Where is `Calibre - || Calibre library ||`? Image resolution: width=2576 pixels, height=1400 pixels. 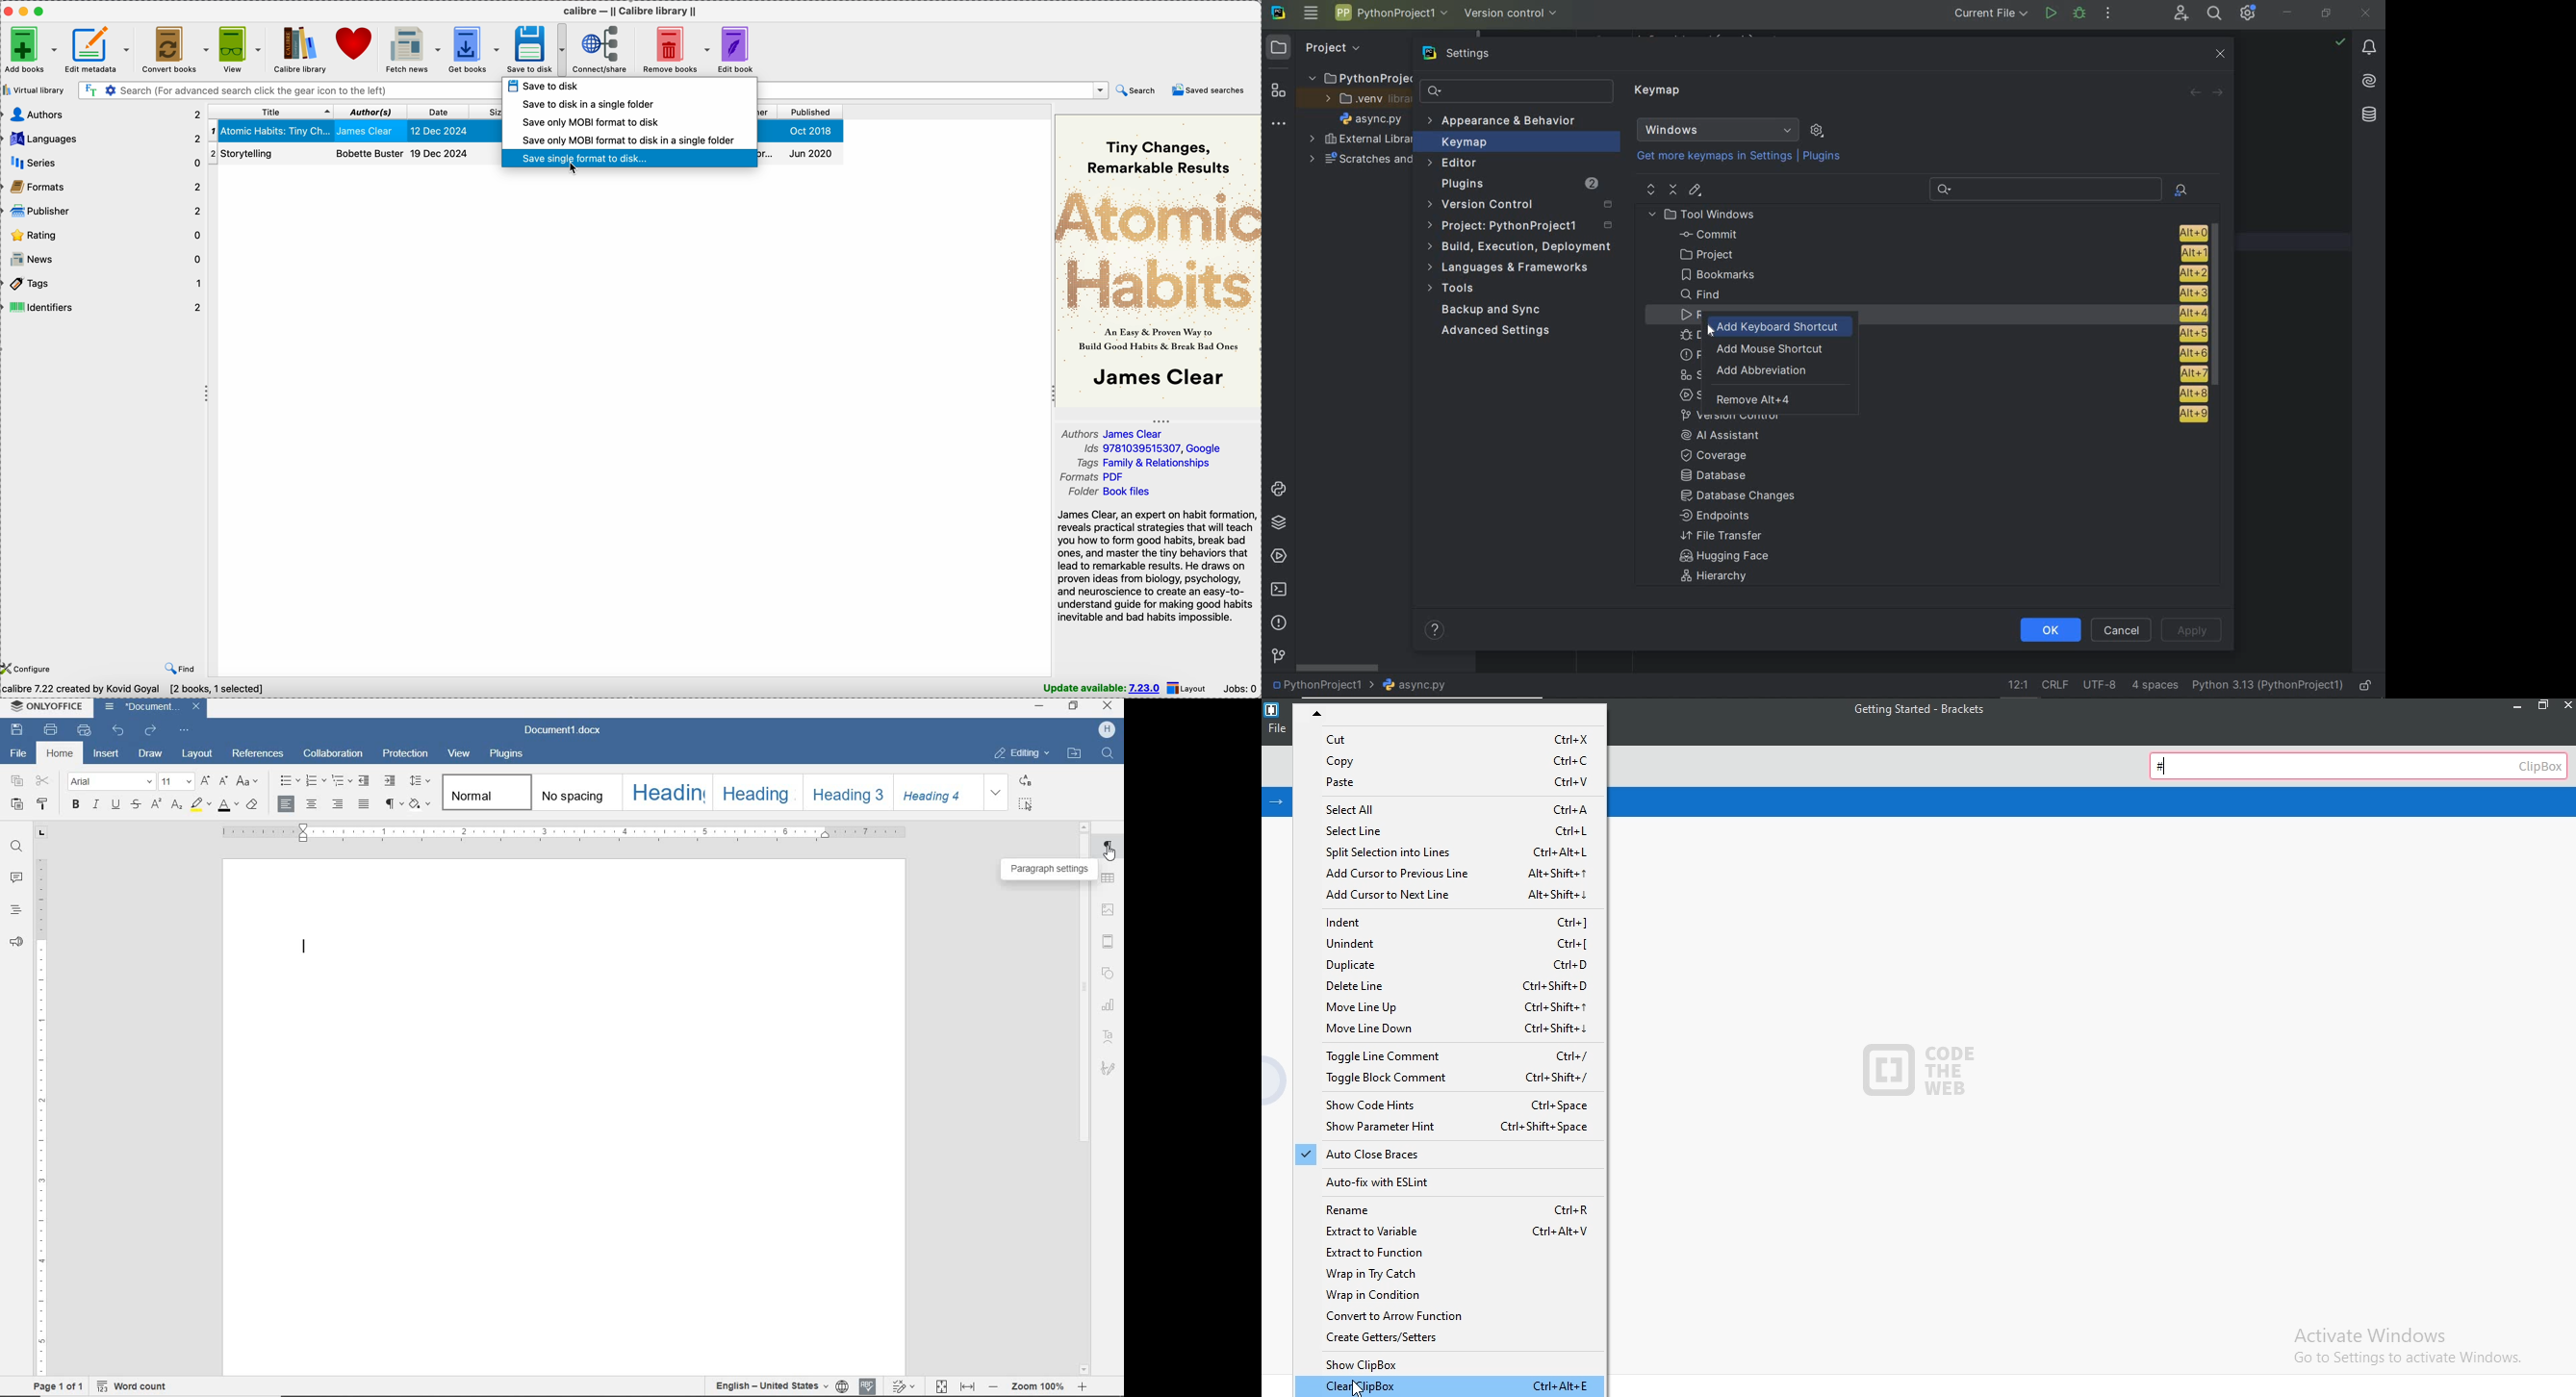 Calibre - || Calibre library || is located at coordinates (634, 11).